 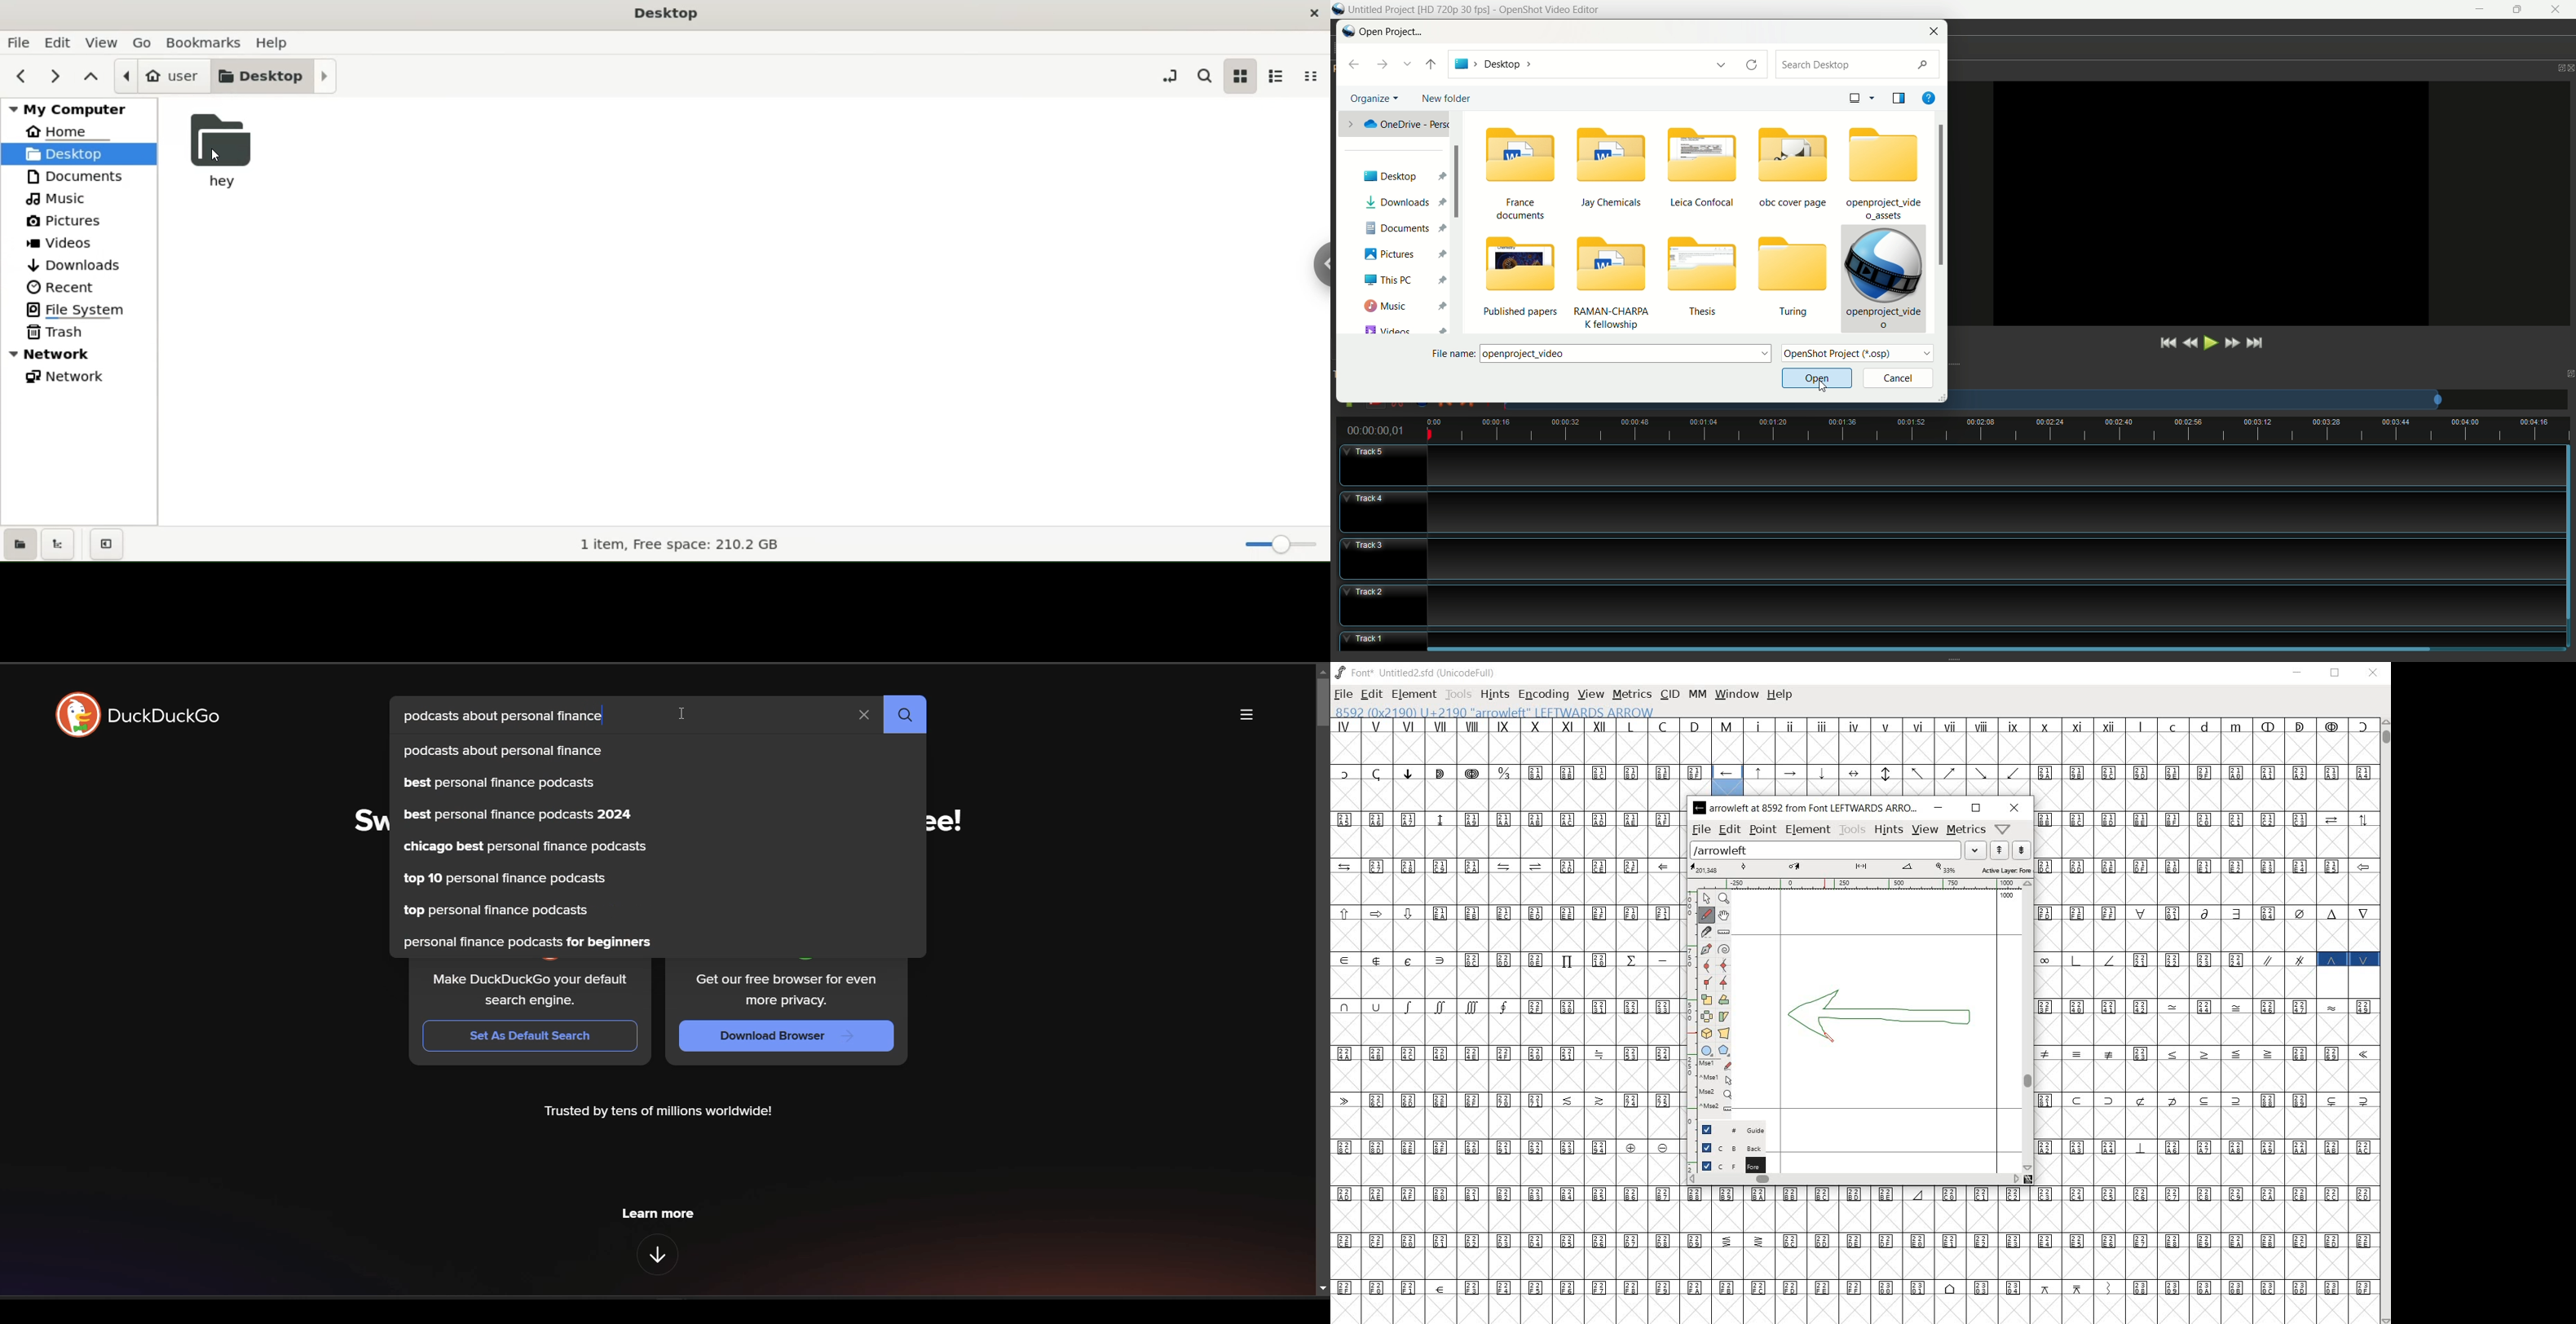 What do you see at coordinates (1706, 1000) in the screenshot?
I see `scale the selection` at bounding box center [1706, 1000].